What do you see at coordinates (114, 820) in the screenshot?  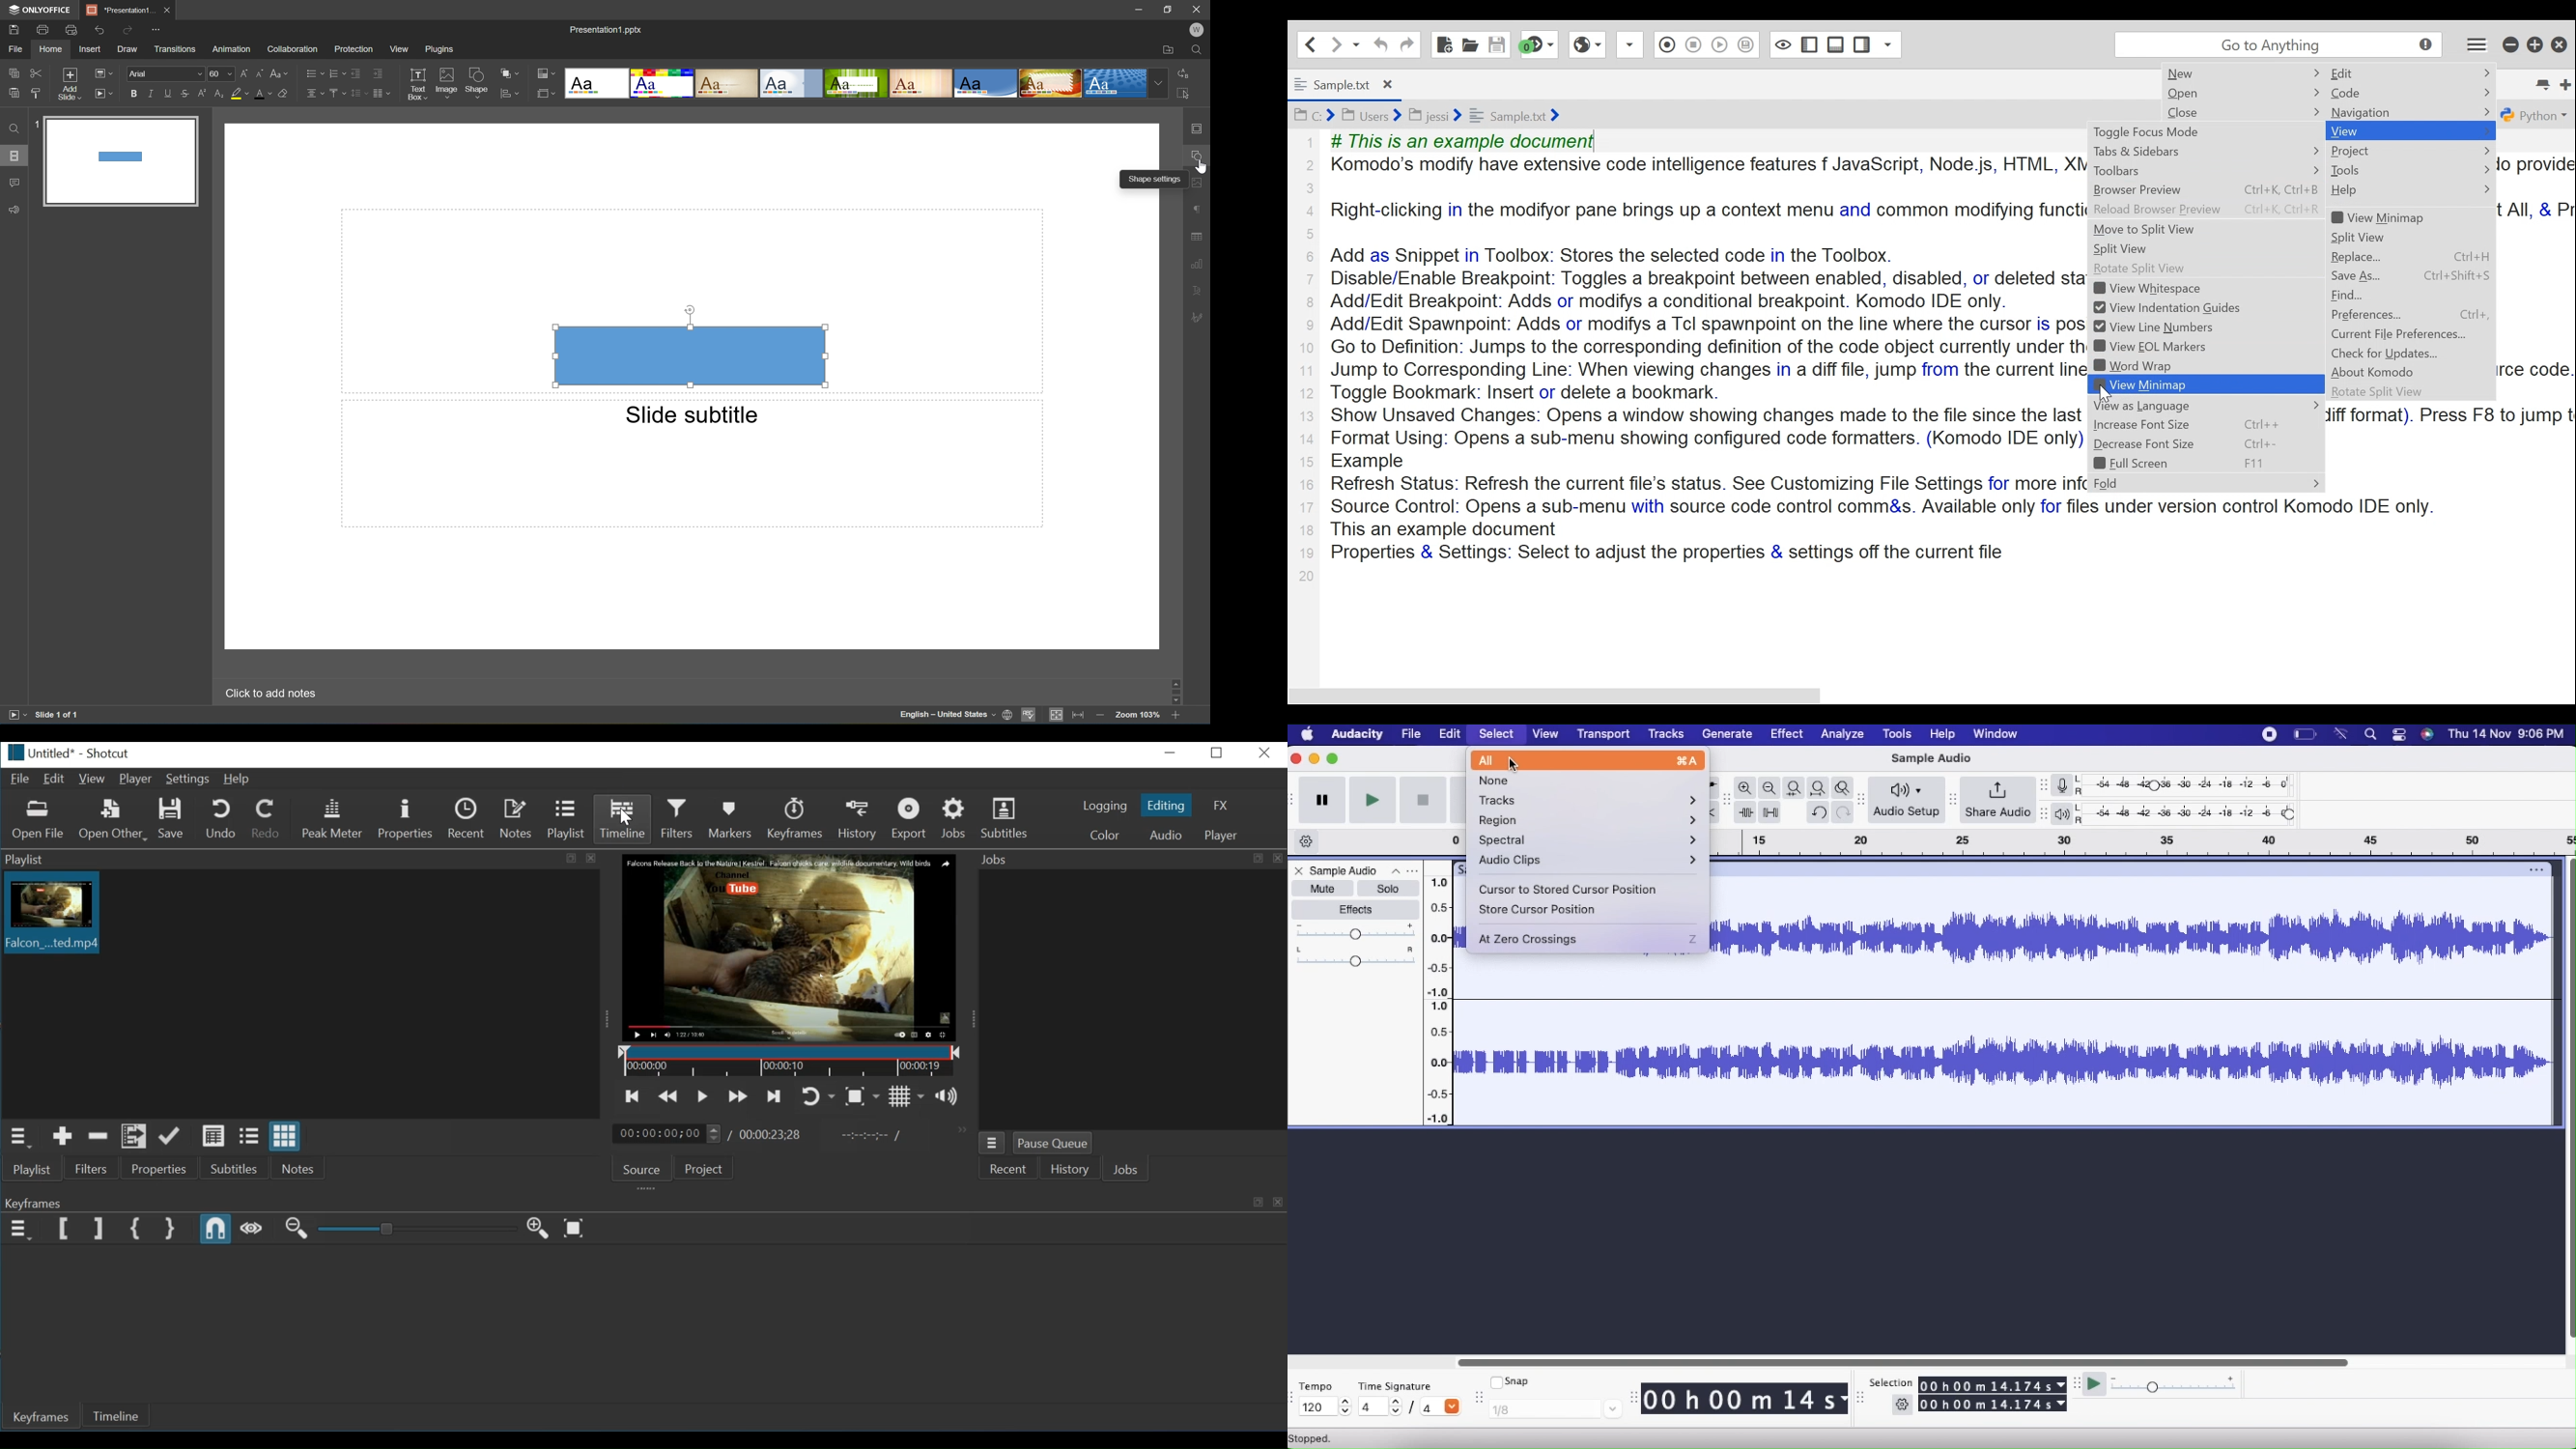 I see `Open Other` at bounding box center [114, 820].